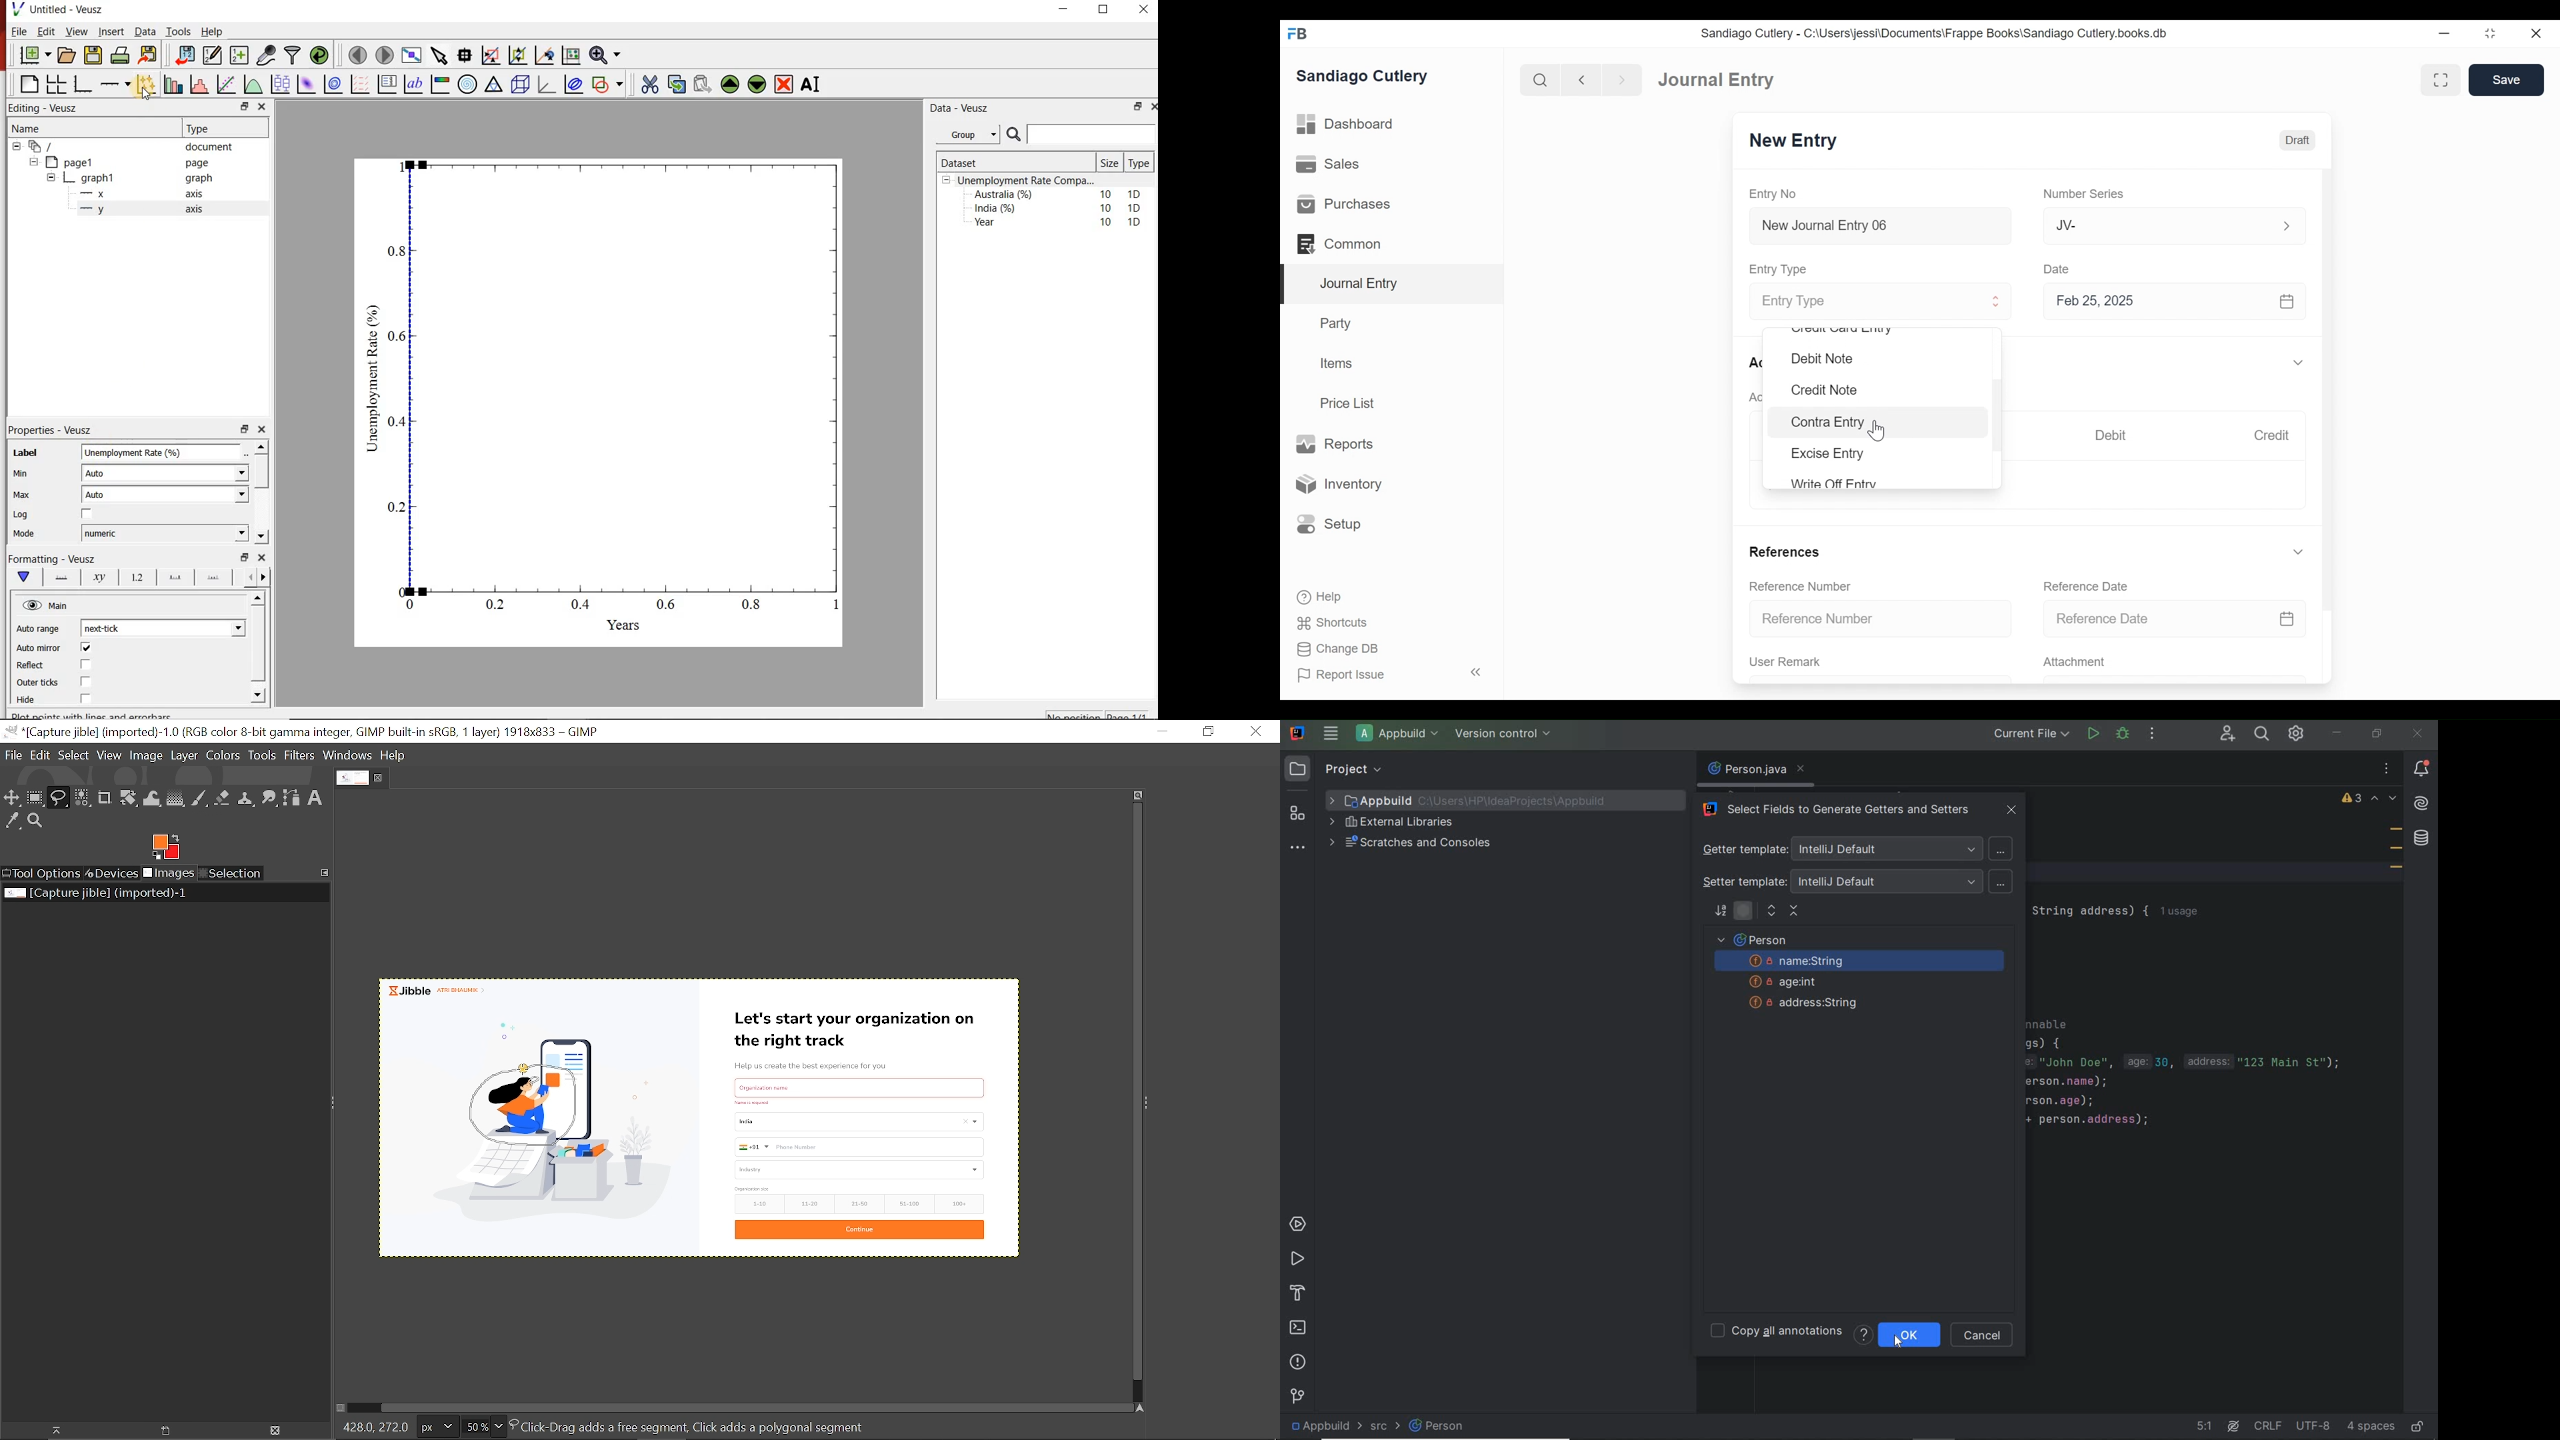 The width and height of the screenshot is (2576, 1456). I want to click on open new display, so click(158, 1431).